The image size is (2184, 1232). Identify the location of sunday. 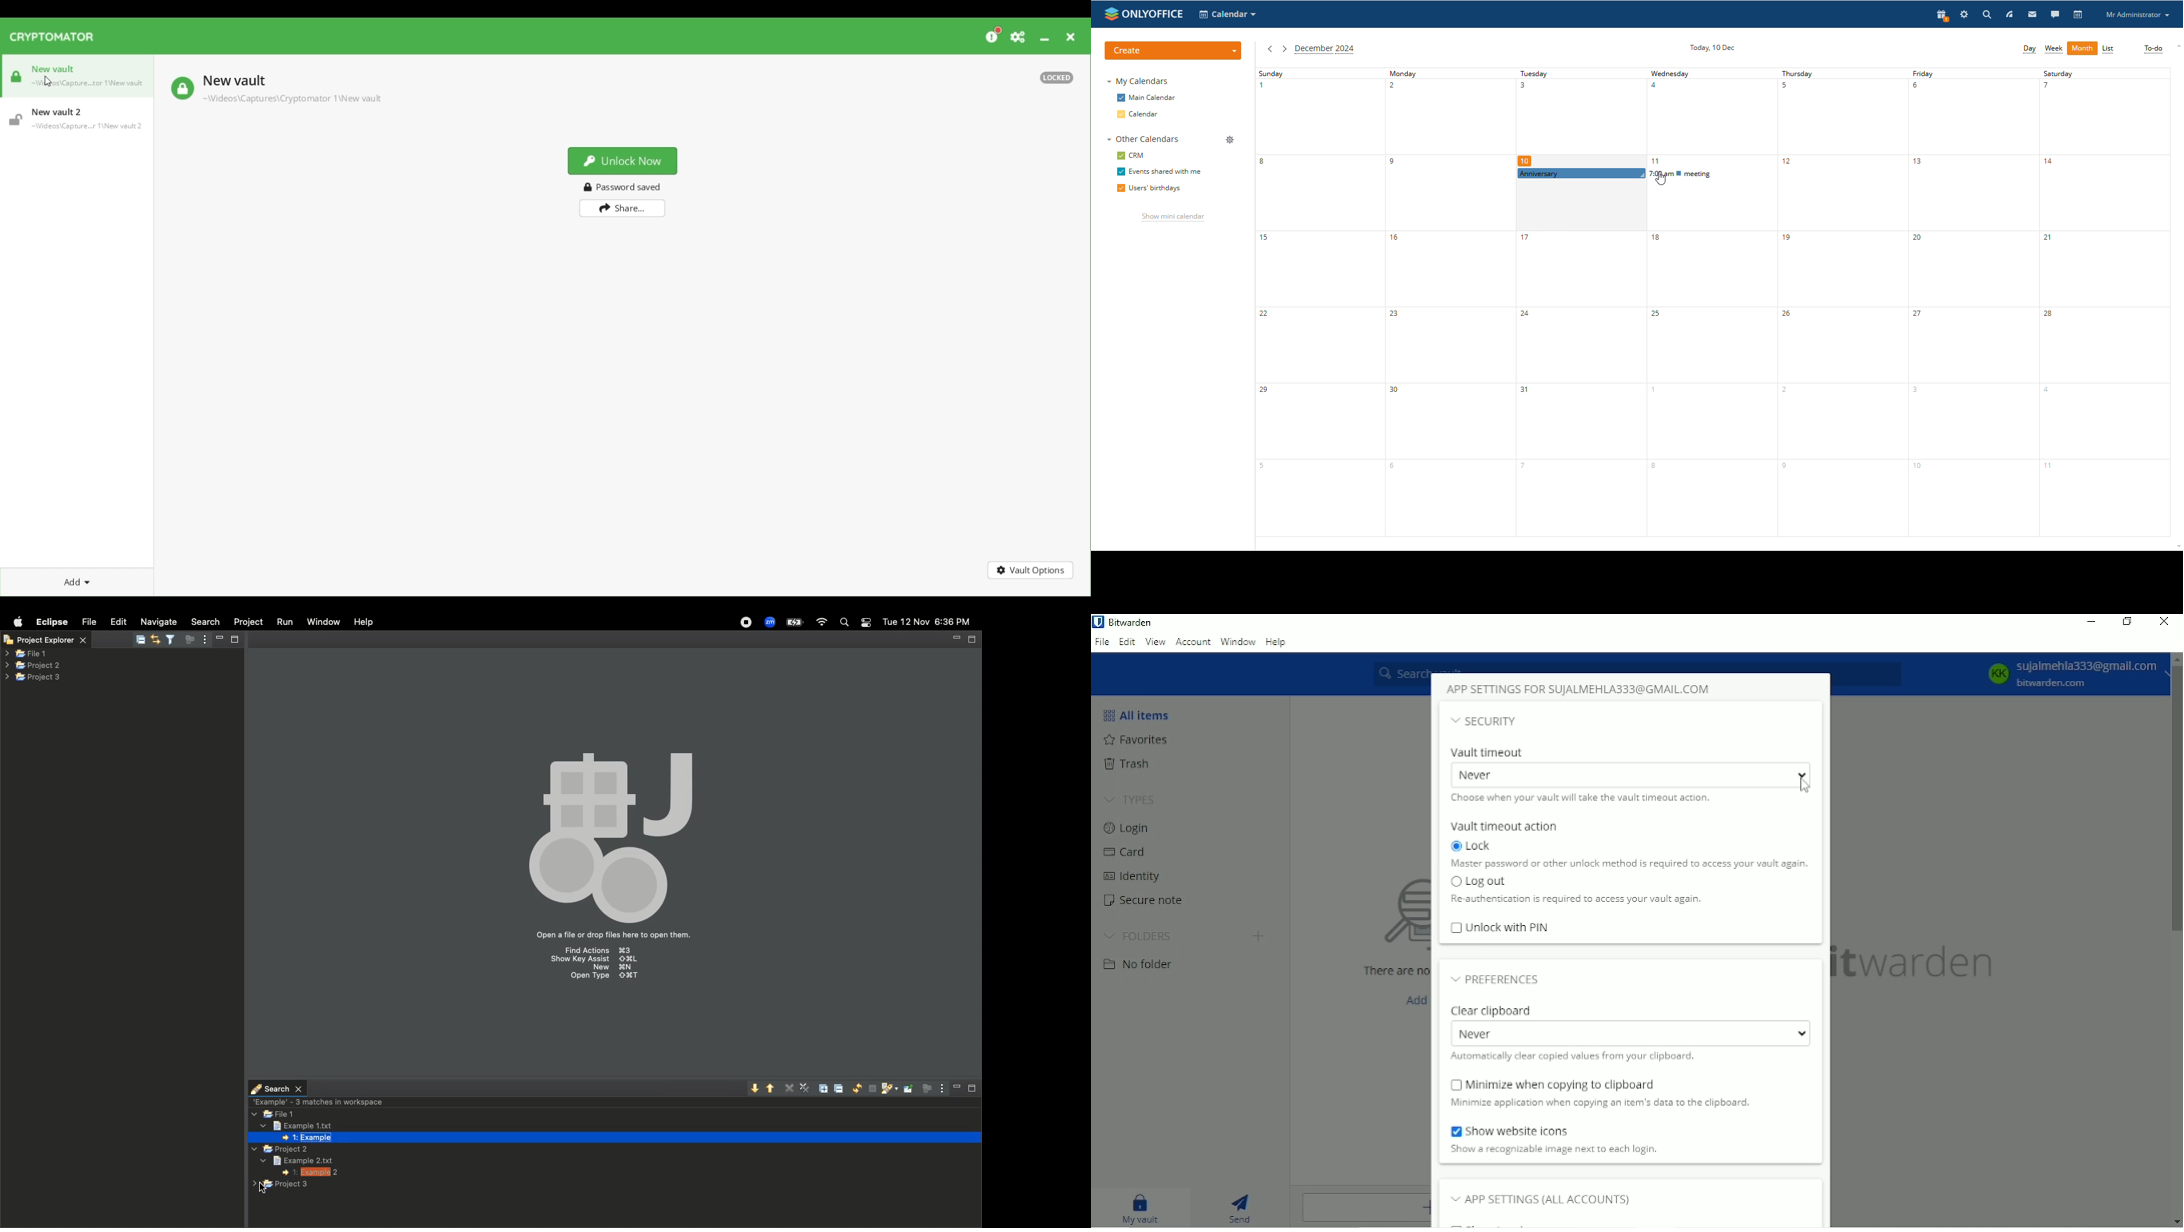
(1318, 302).